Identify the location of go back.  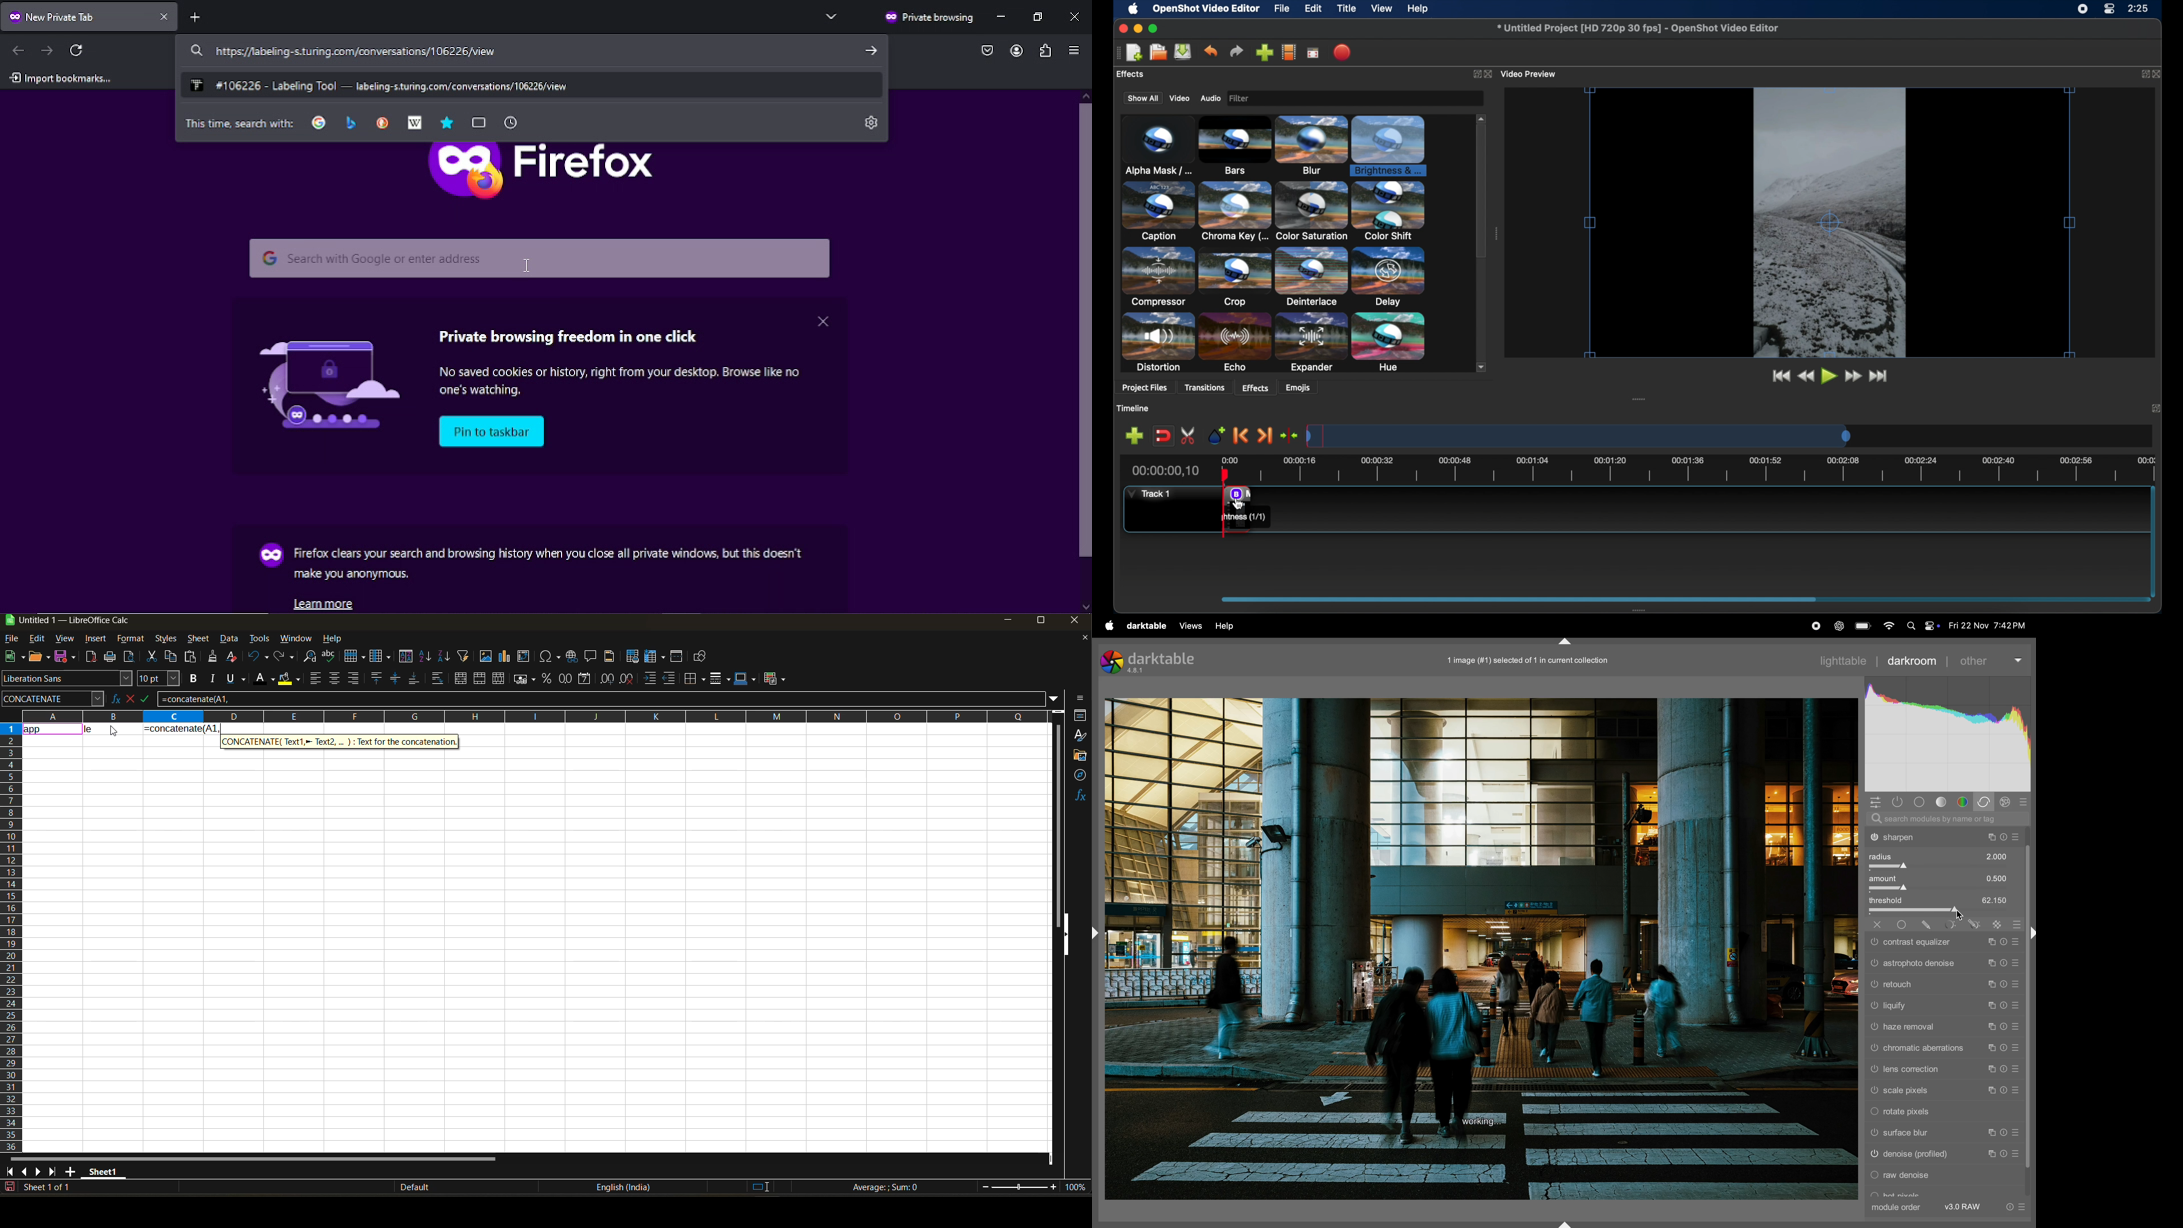
(19, 49).